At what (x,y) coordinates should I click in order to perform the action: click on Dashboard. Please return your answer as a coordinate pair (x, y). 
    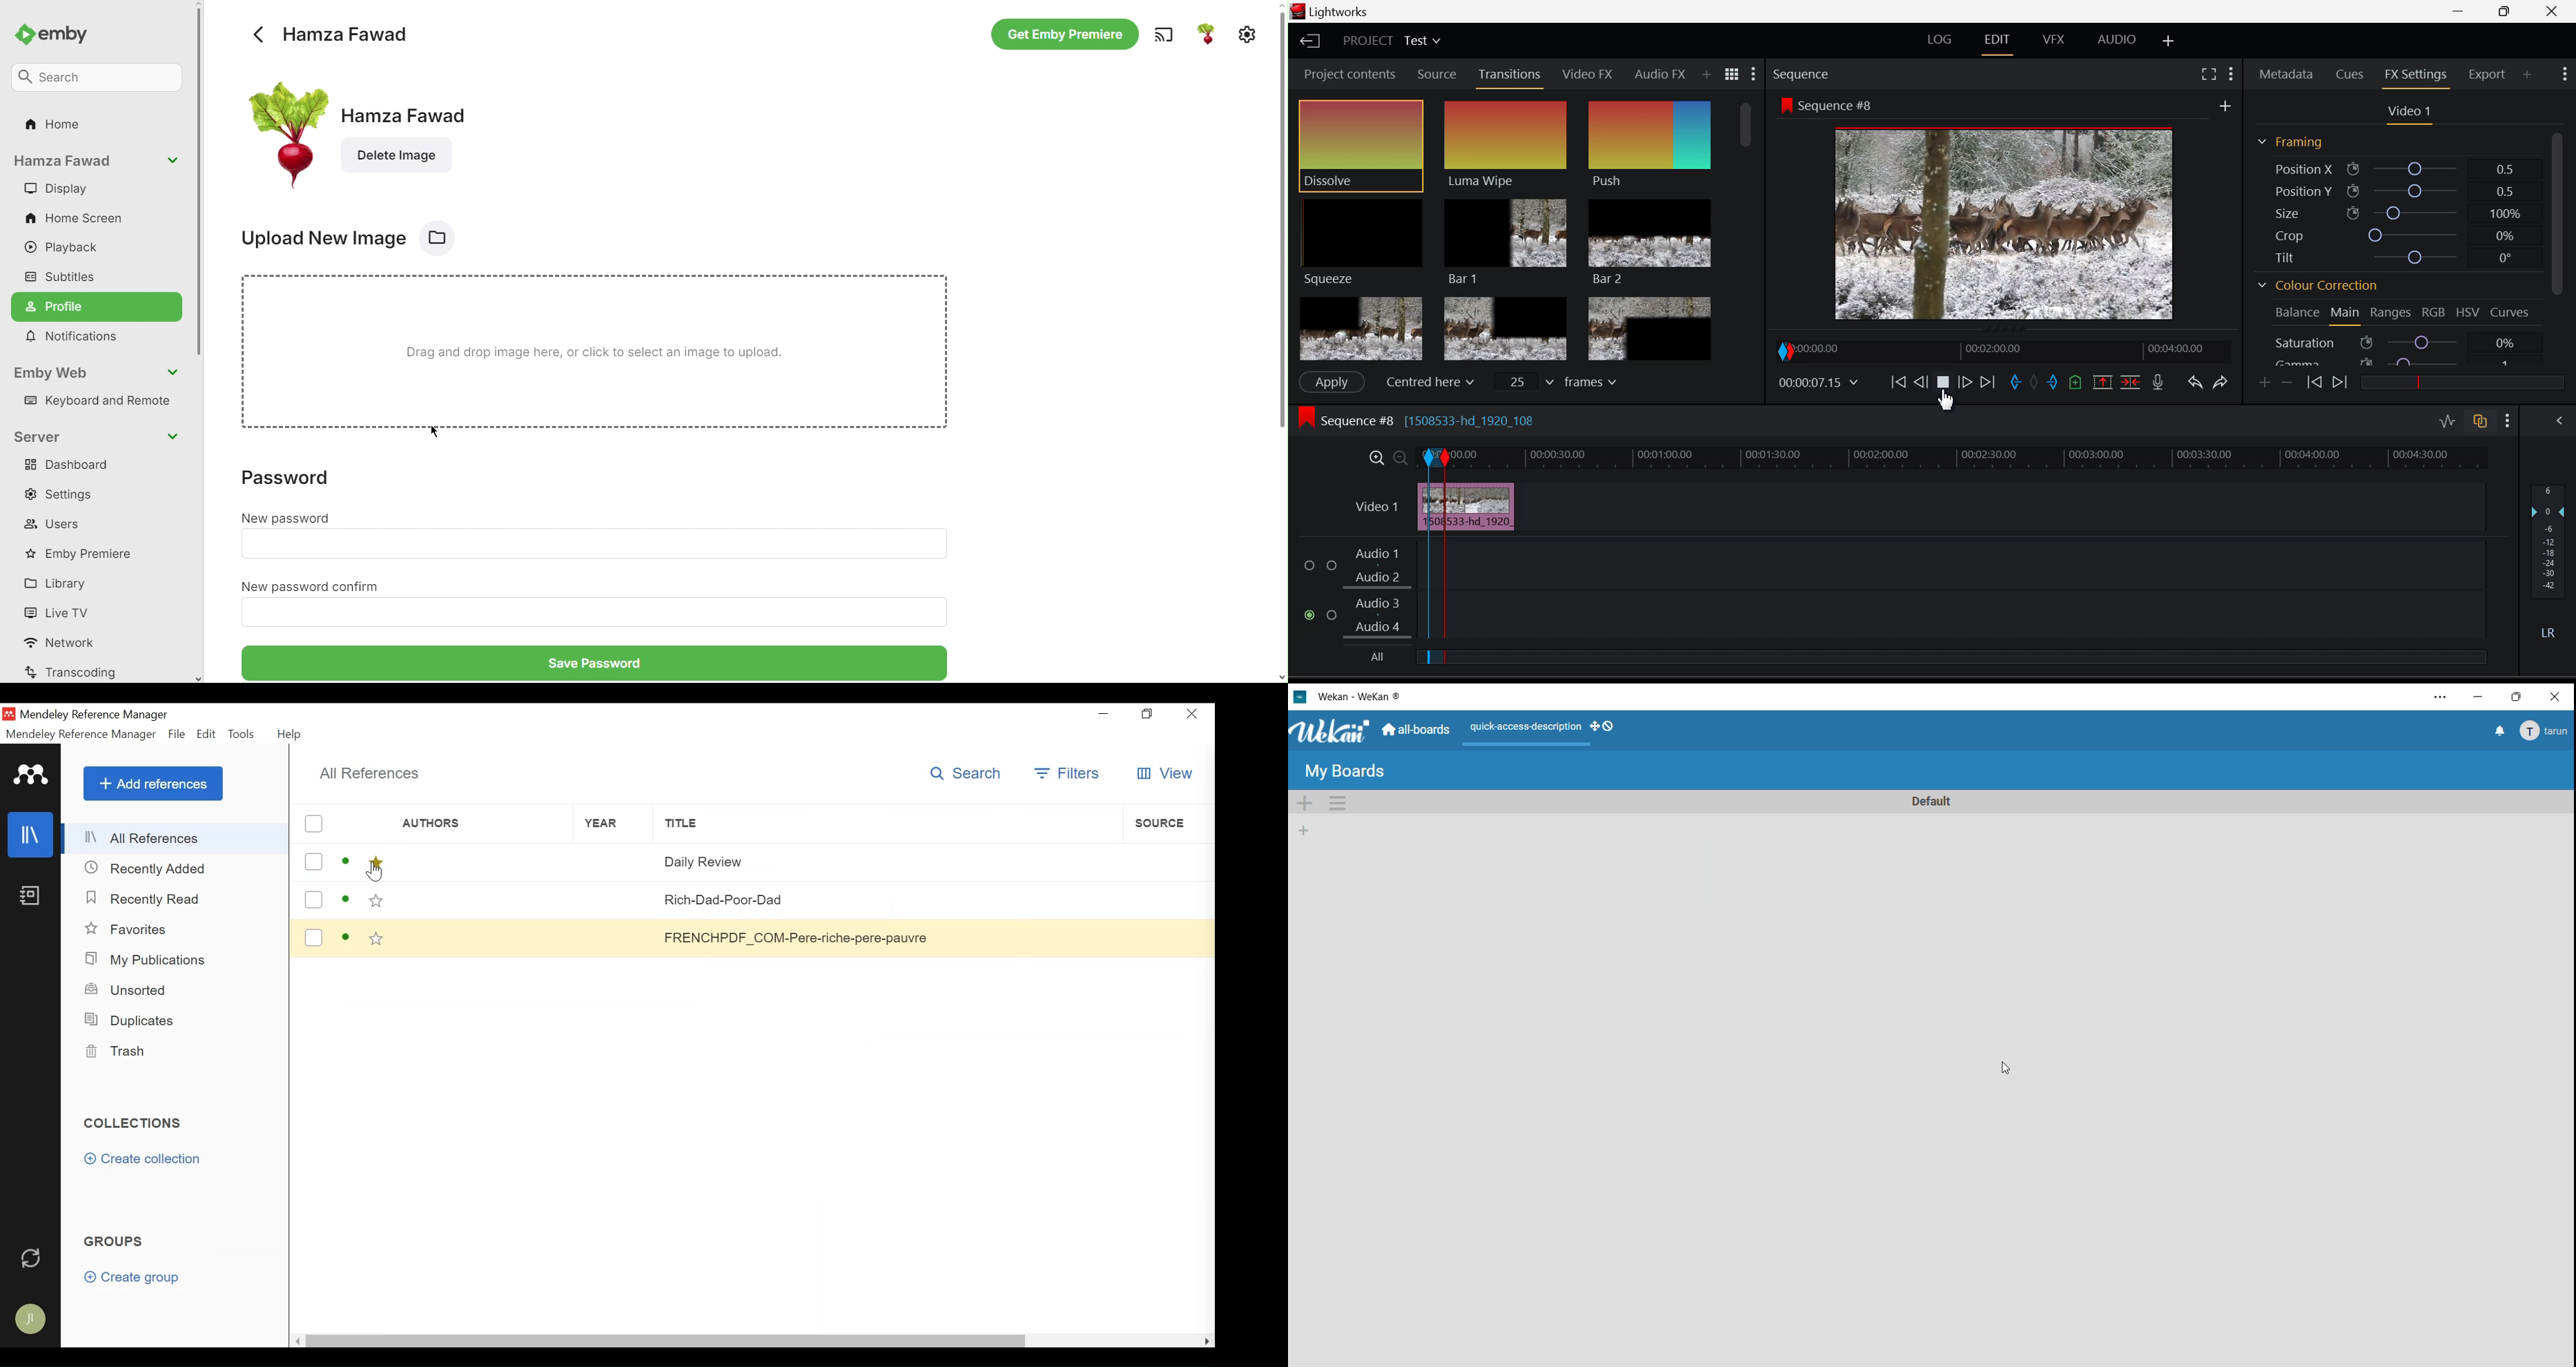
    Looking at the image, I should click on (70, 467).